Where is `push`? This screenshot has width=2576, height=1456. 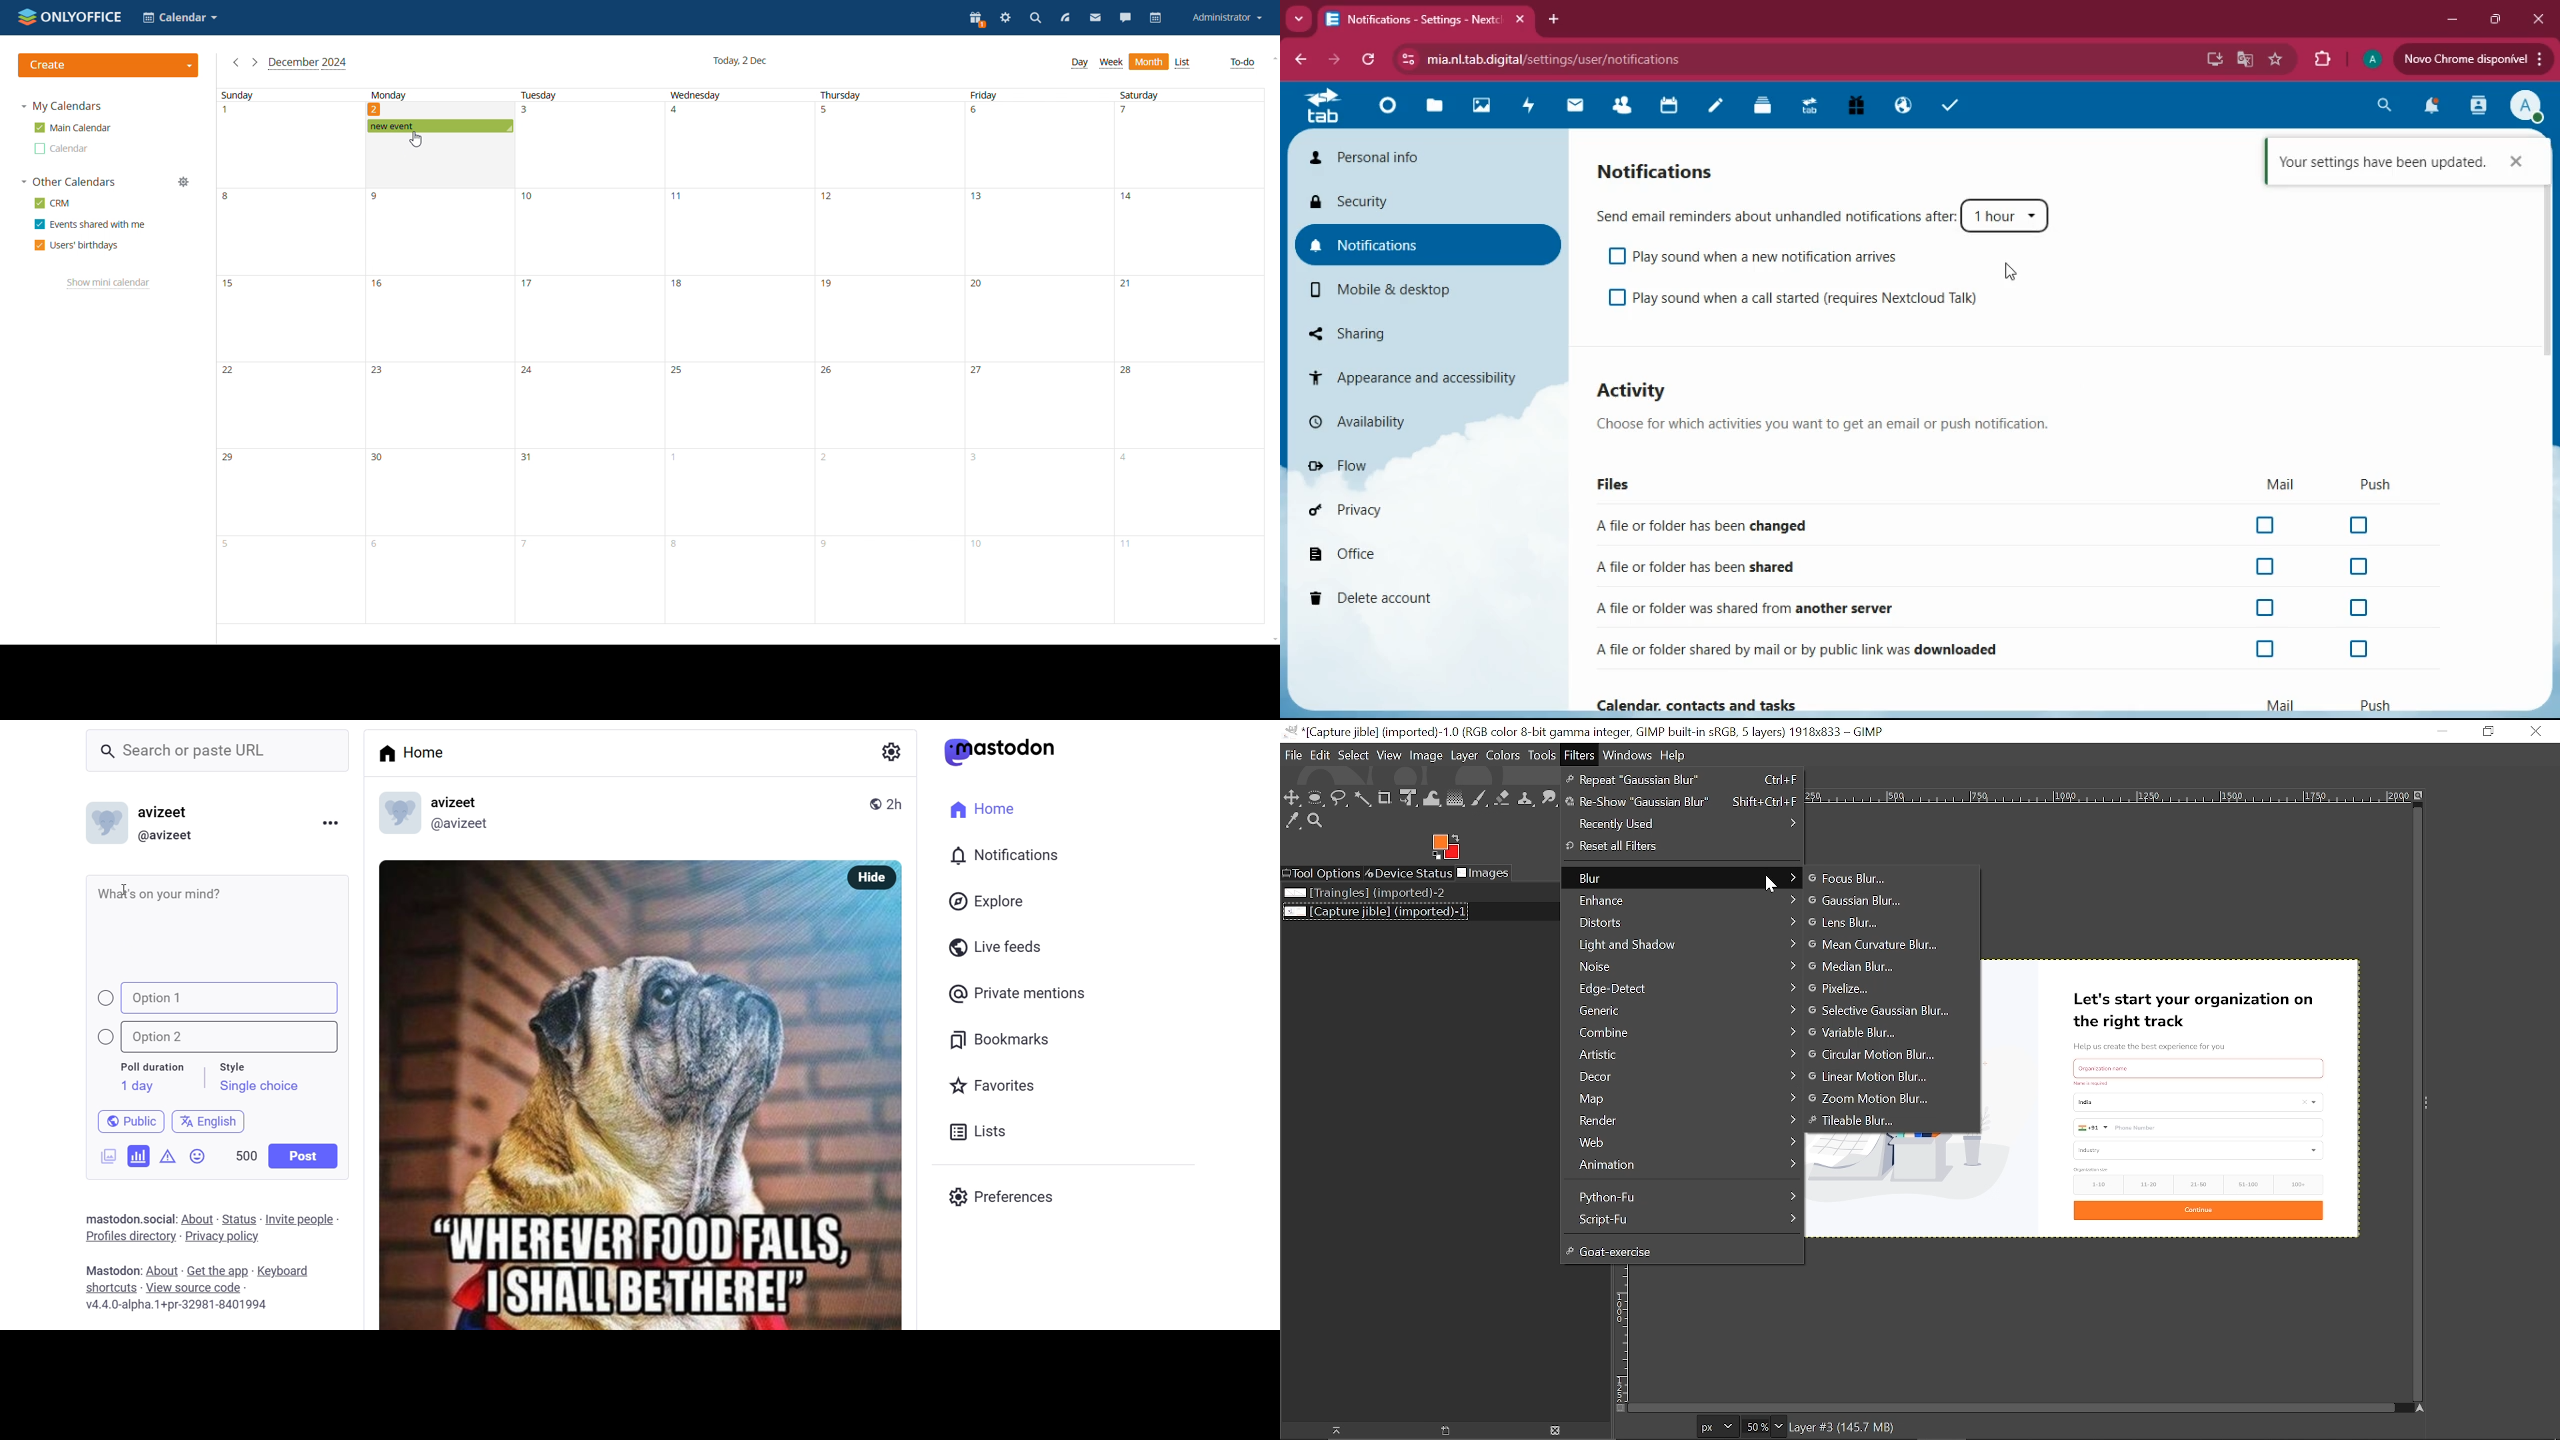 push is located at coordinates (2374, 488).